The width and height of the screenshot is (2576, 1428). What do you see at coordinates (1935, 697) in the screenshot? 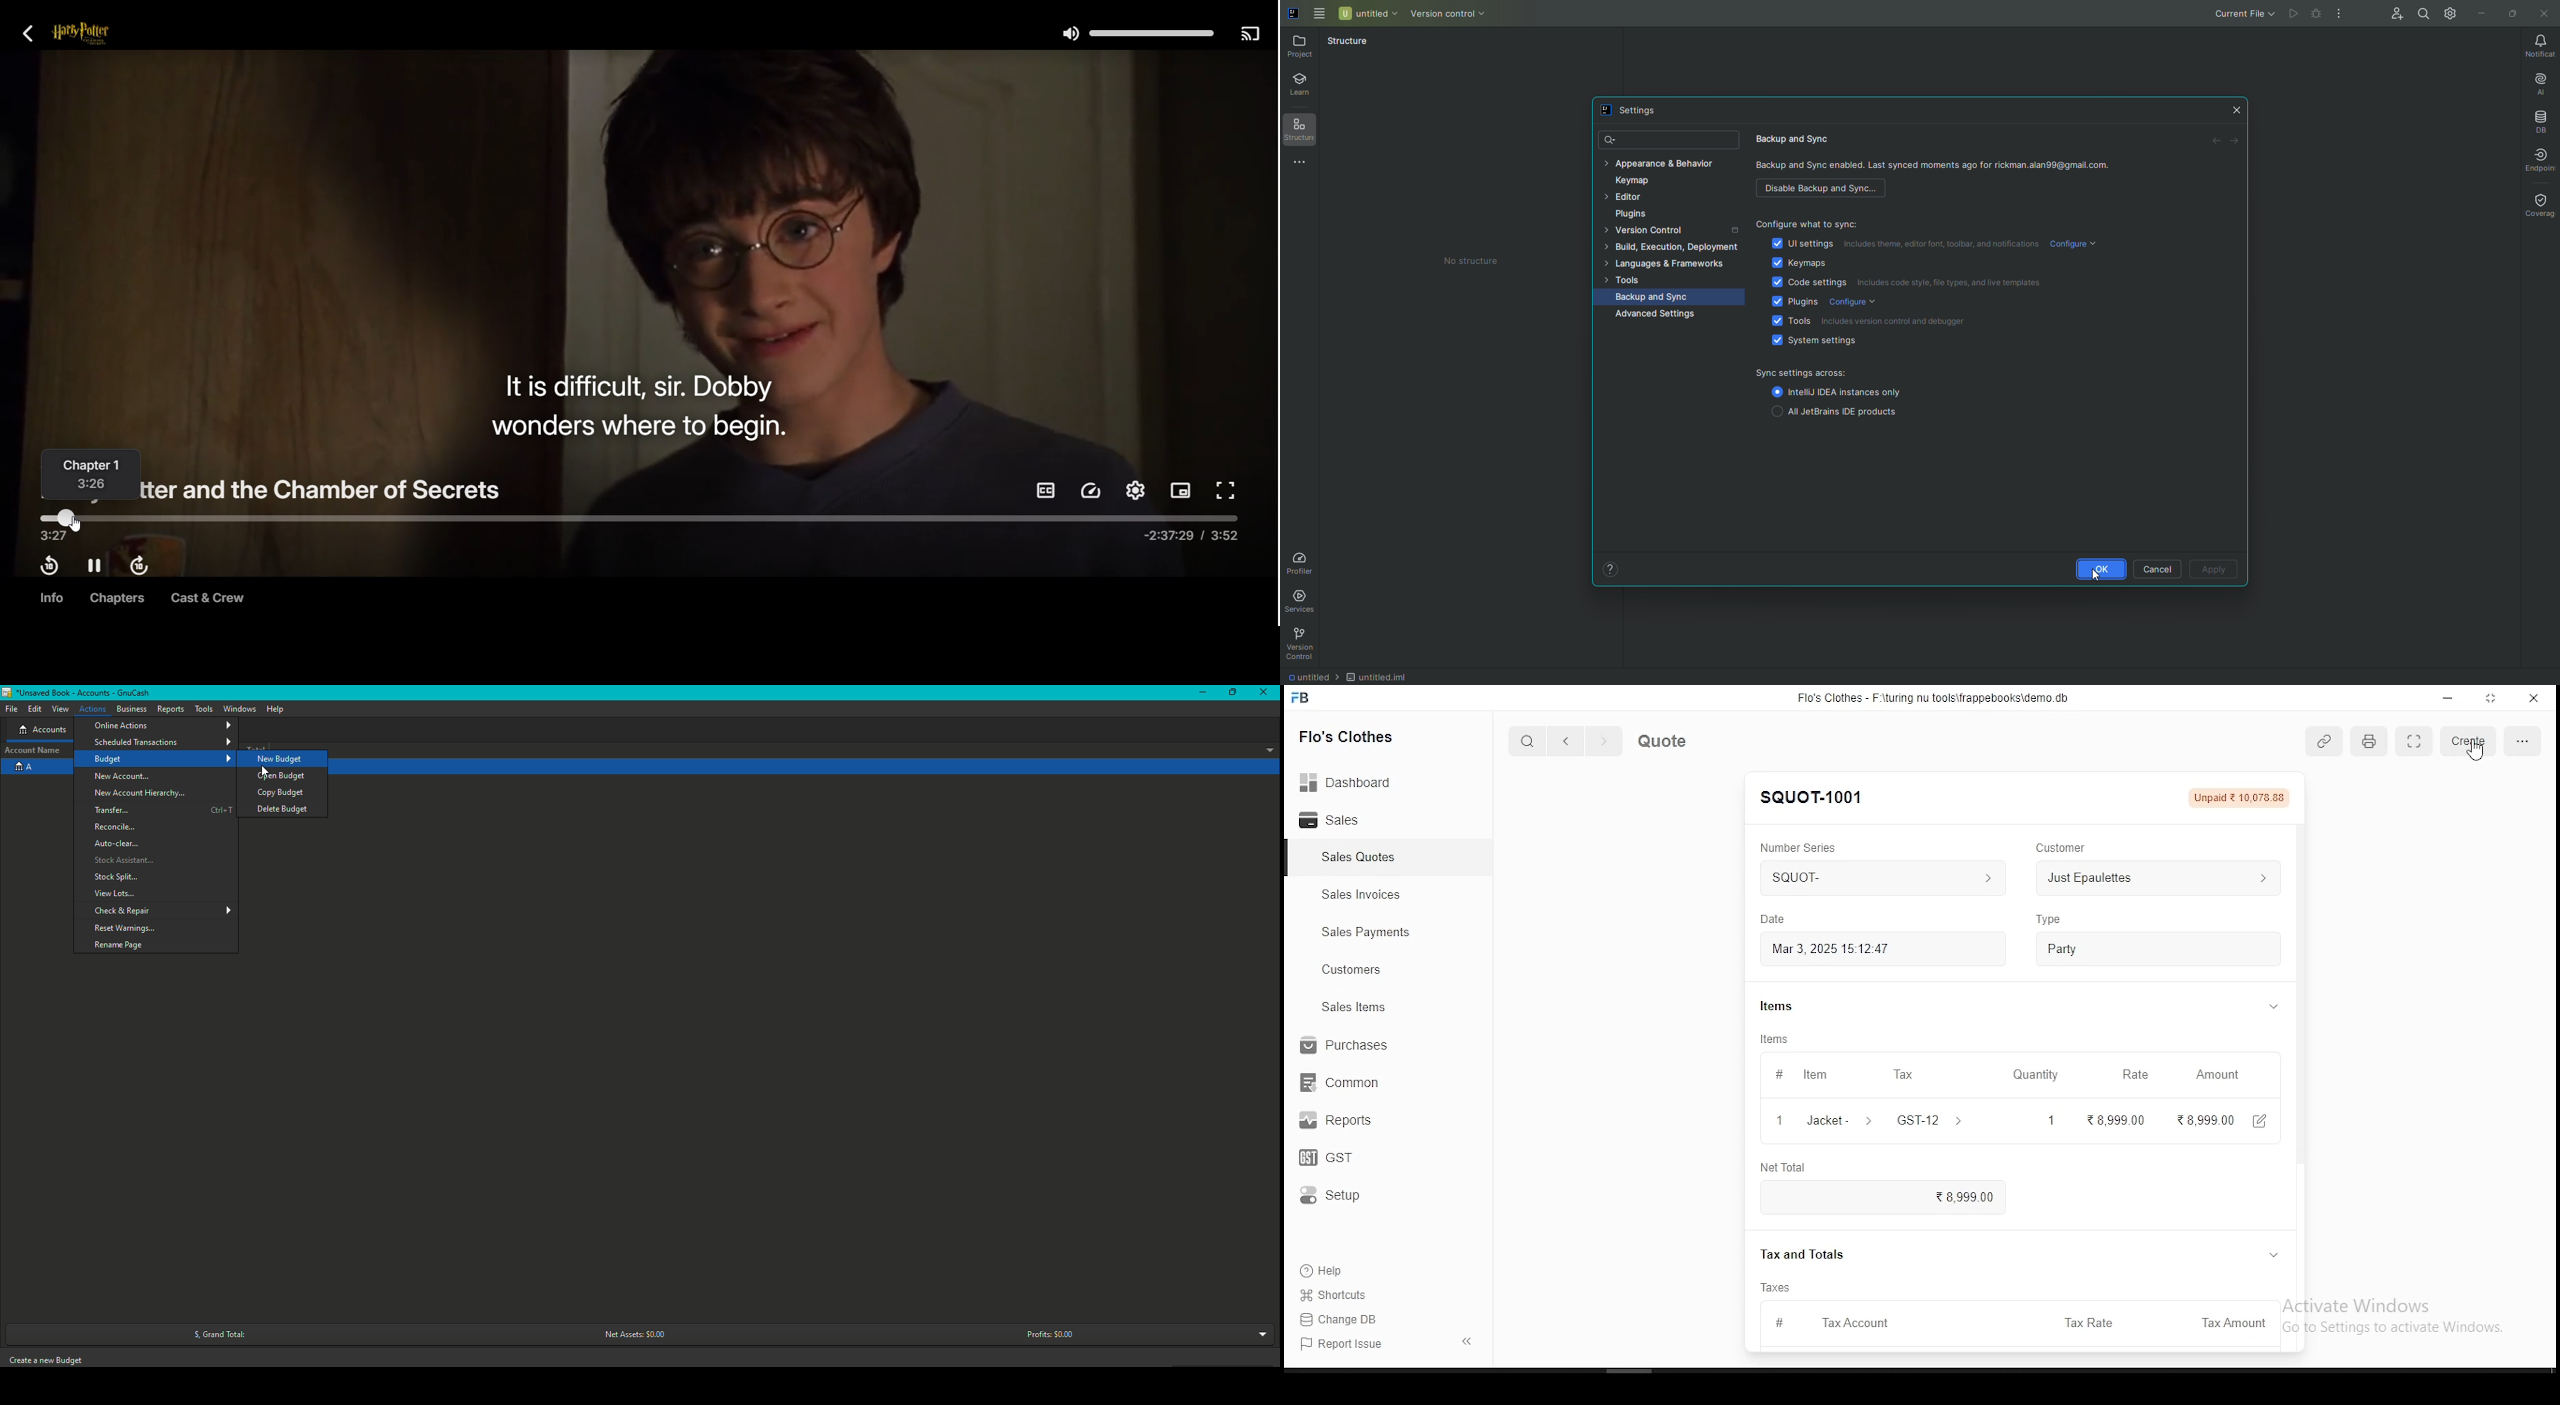
I see `Flo's Clothes - F-\turing nu tools\frappebooks\demo db` at bounding box center [1935, 697].